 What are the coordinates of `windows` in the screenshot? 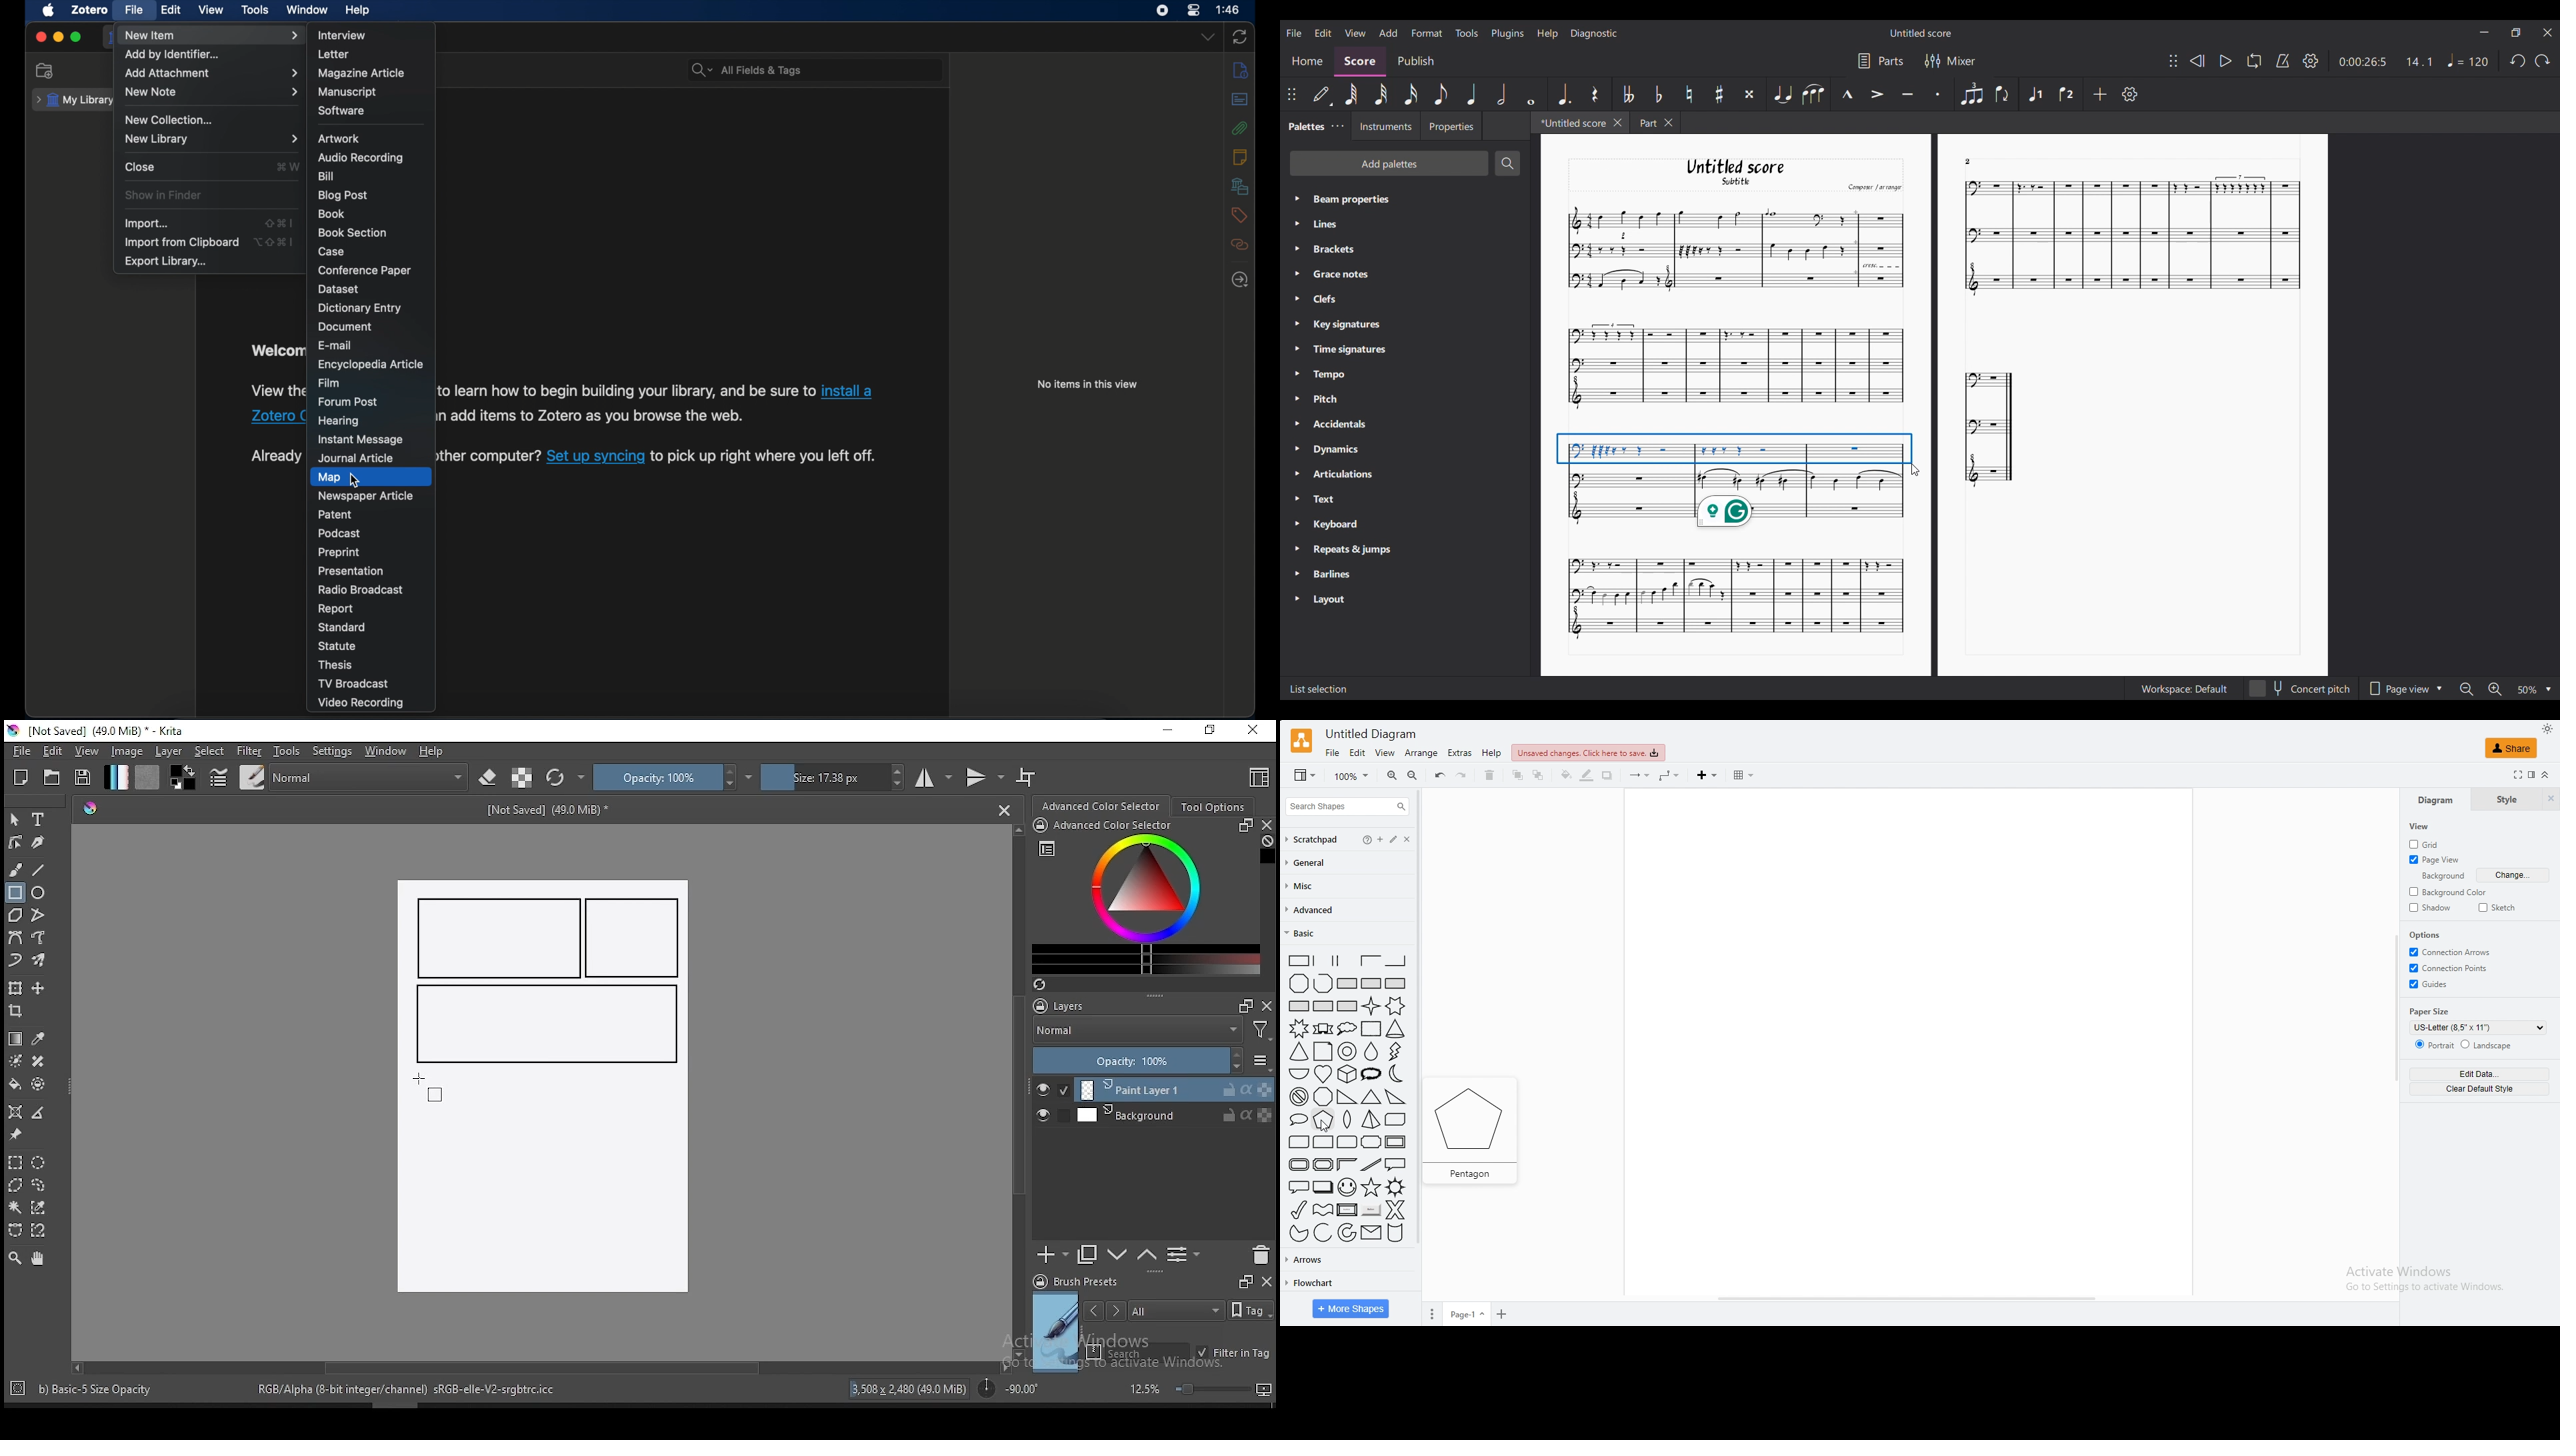 It's located at (386, 751).